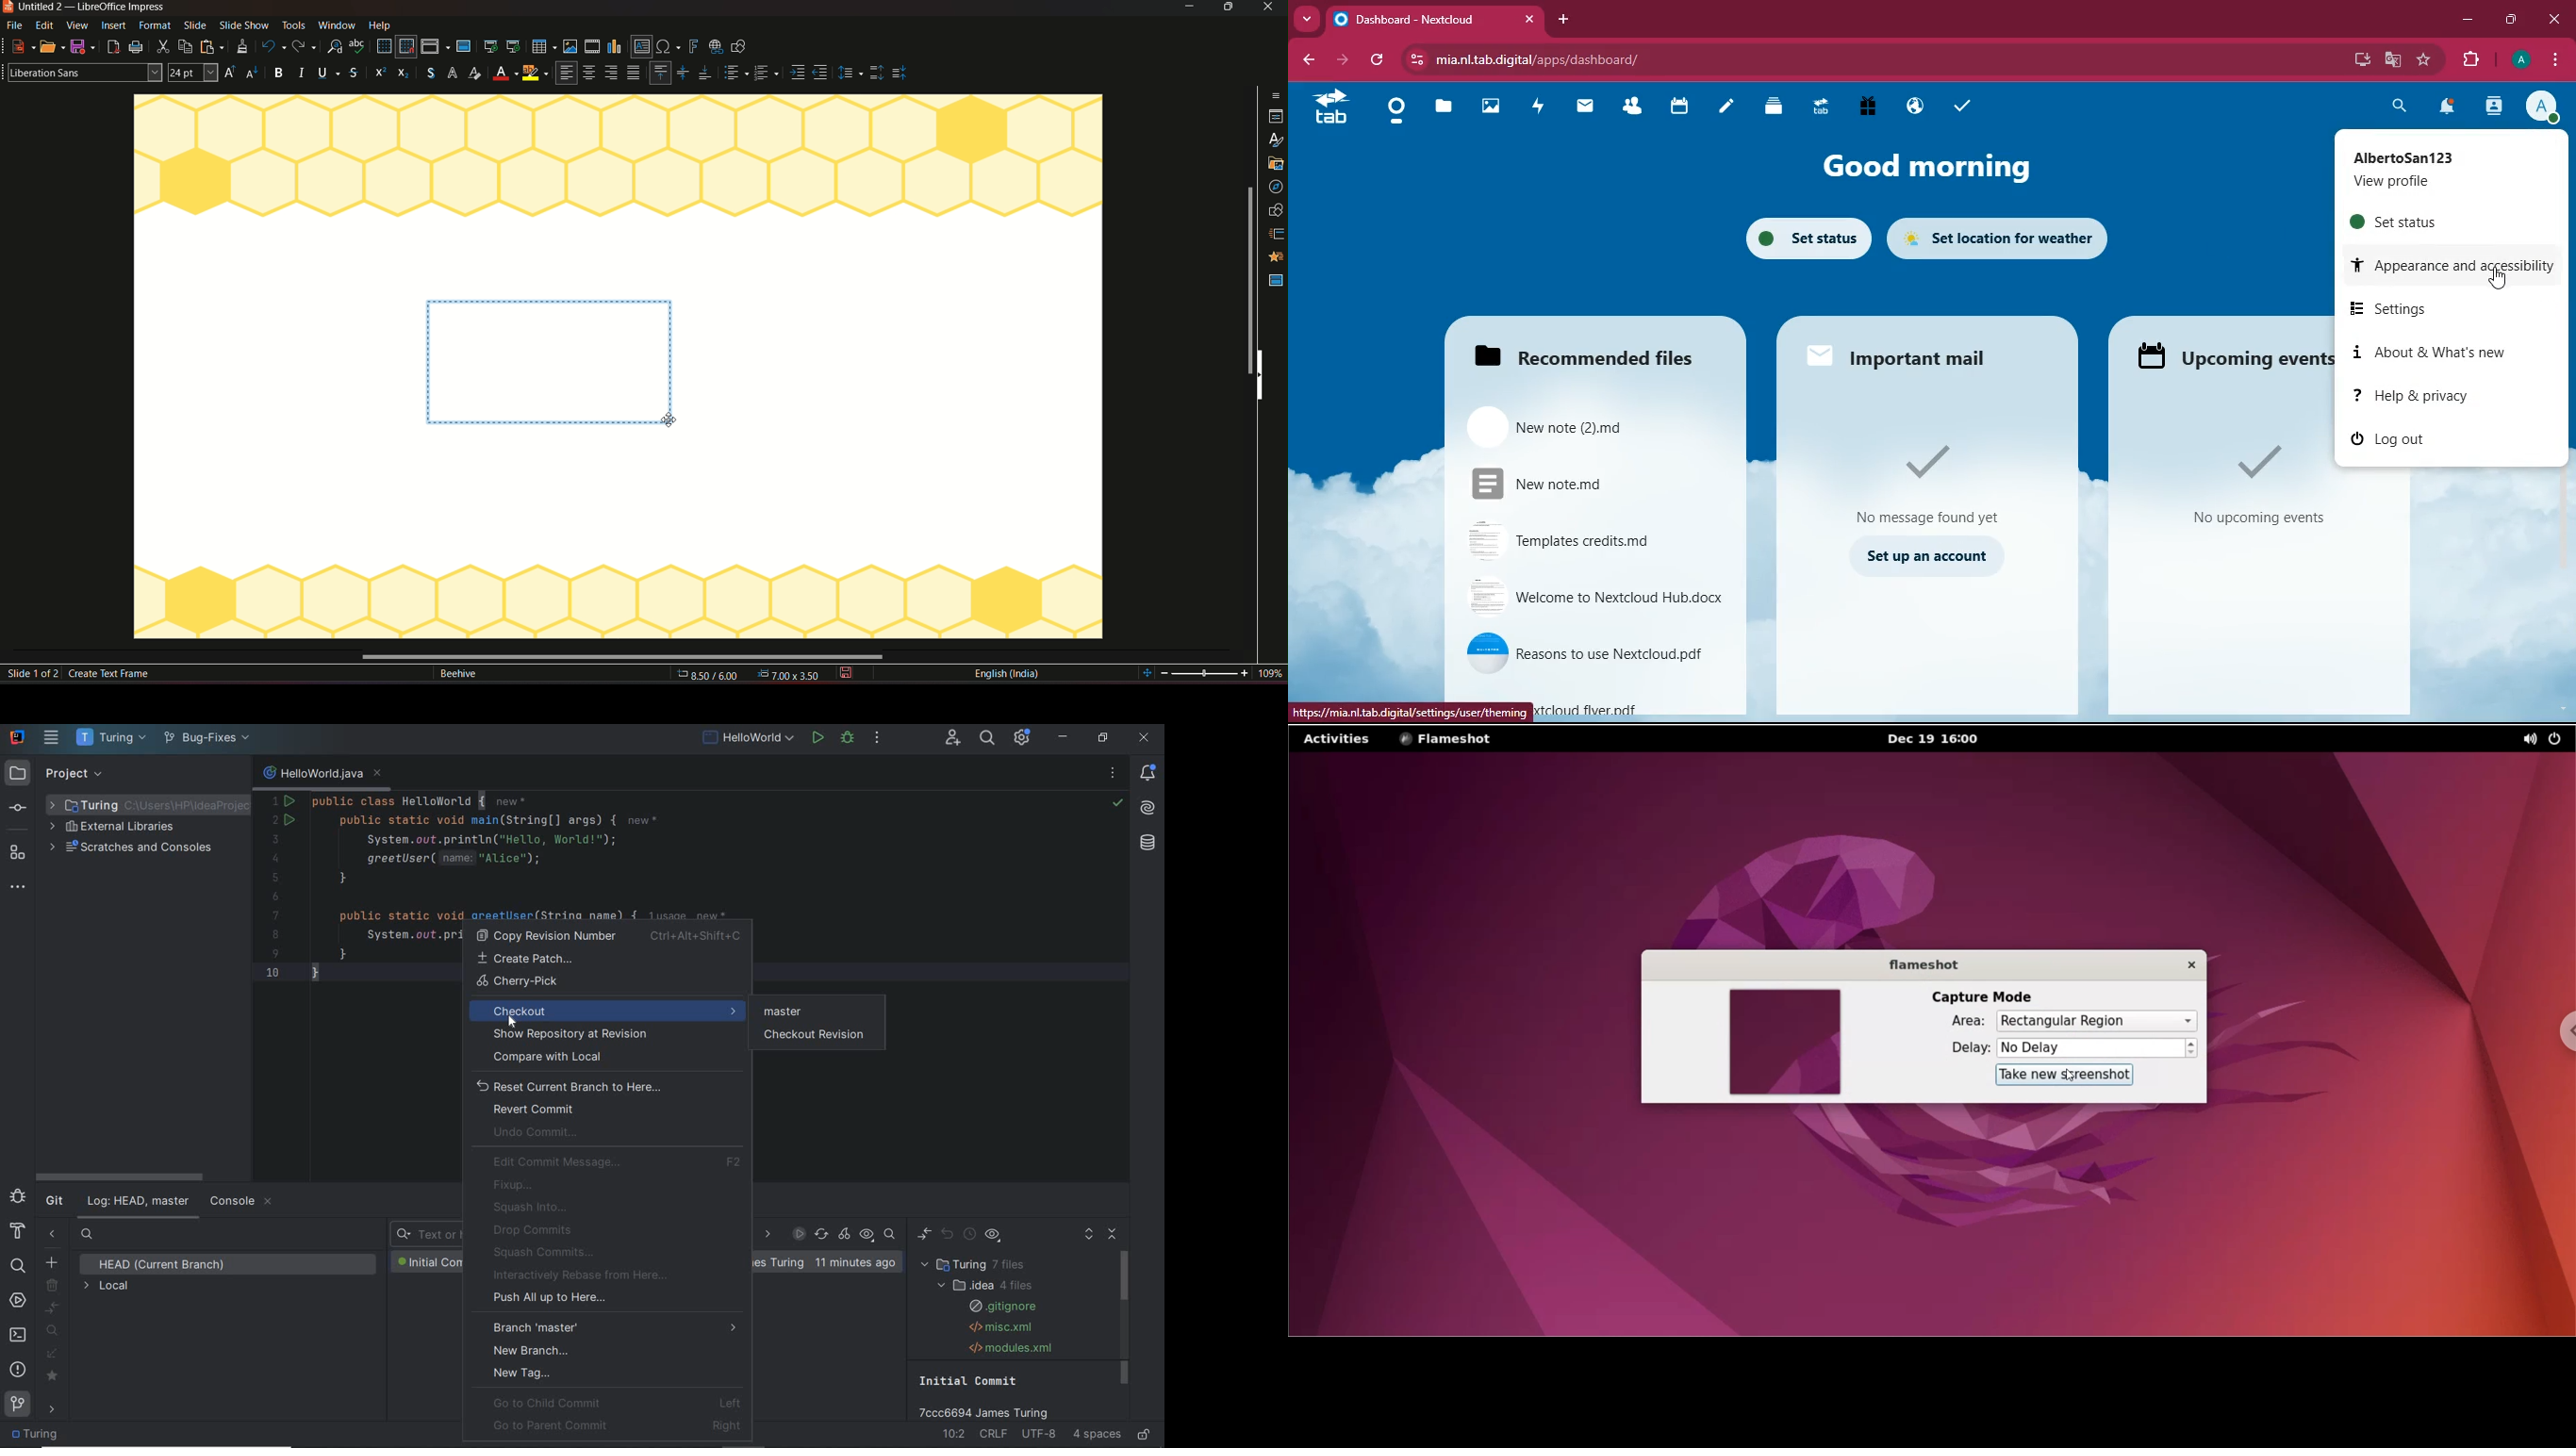 The image size is (2576, 1456). Describe the element at coordinates (336, 47) in the screenshot. I see `find and replace` at that location.